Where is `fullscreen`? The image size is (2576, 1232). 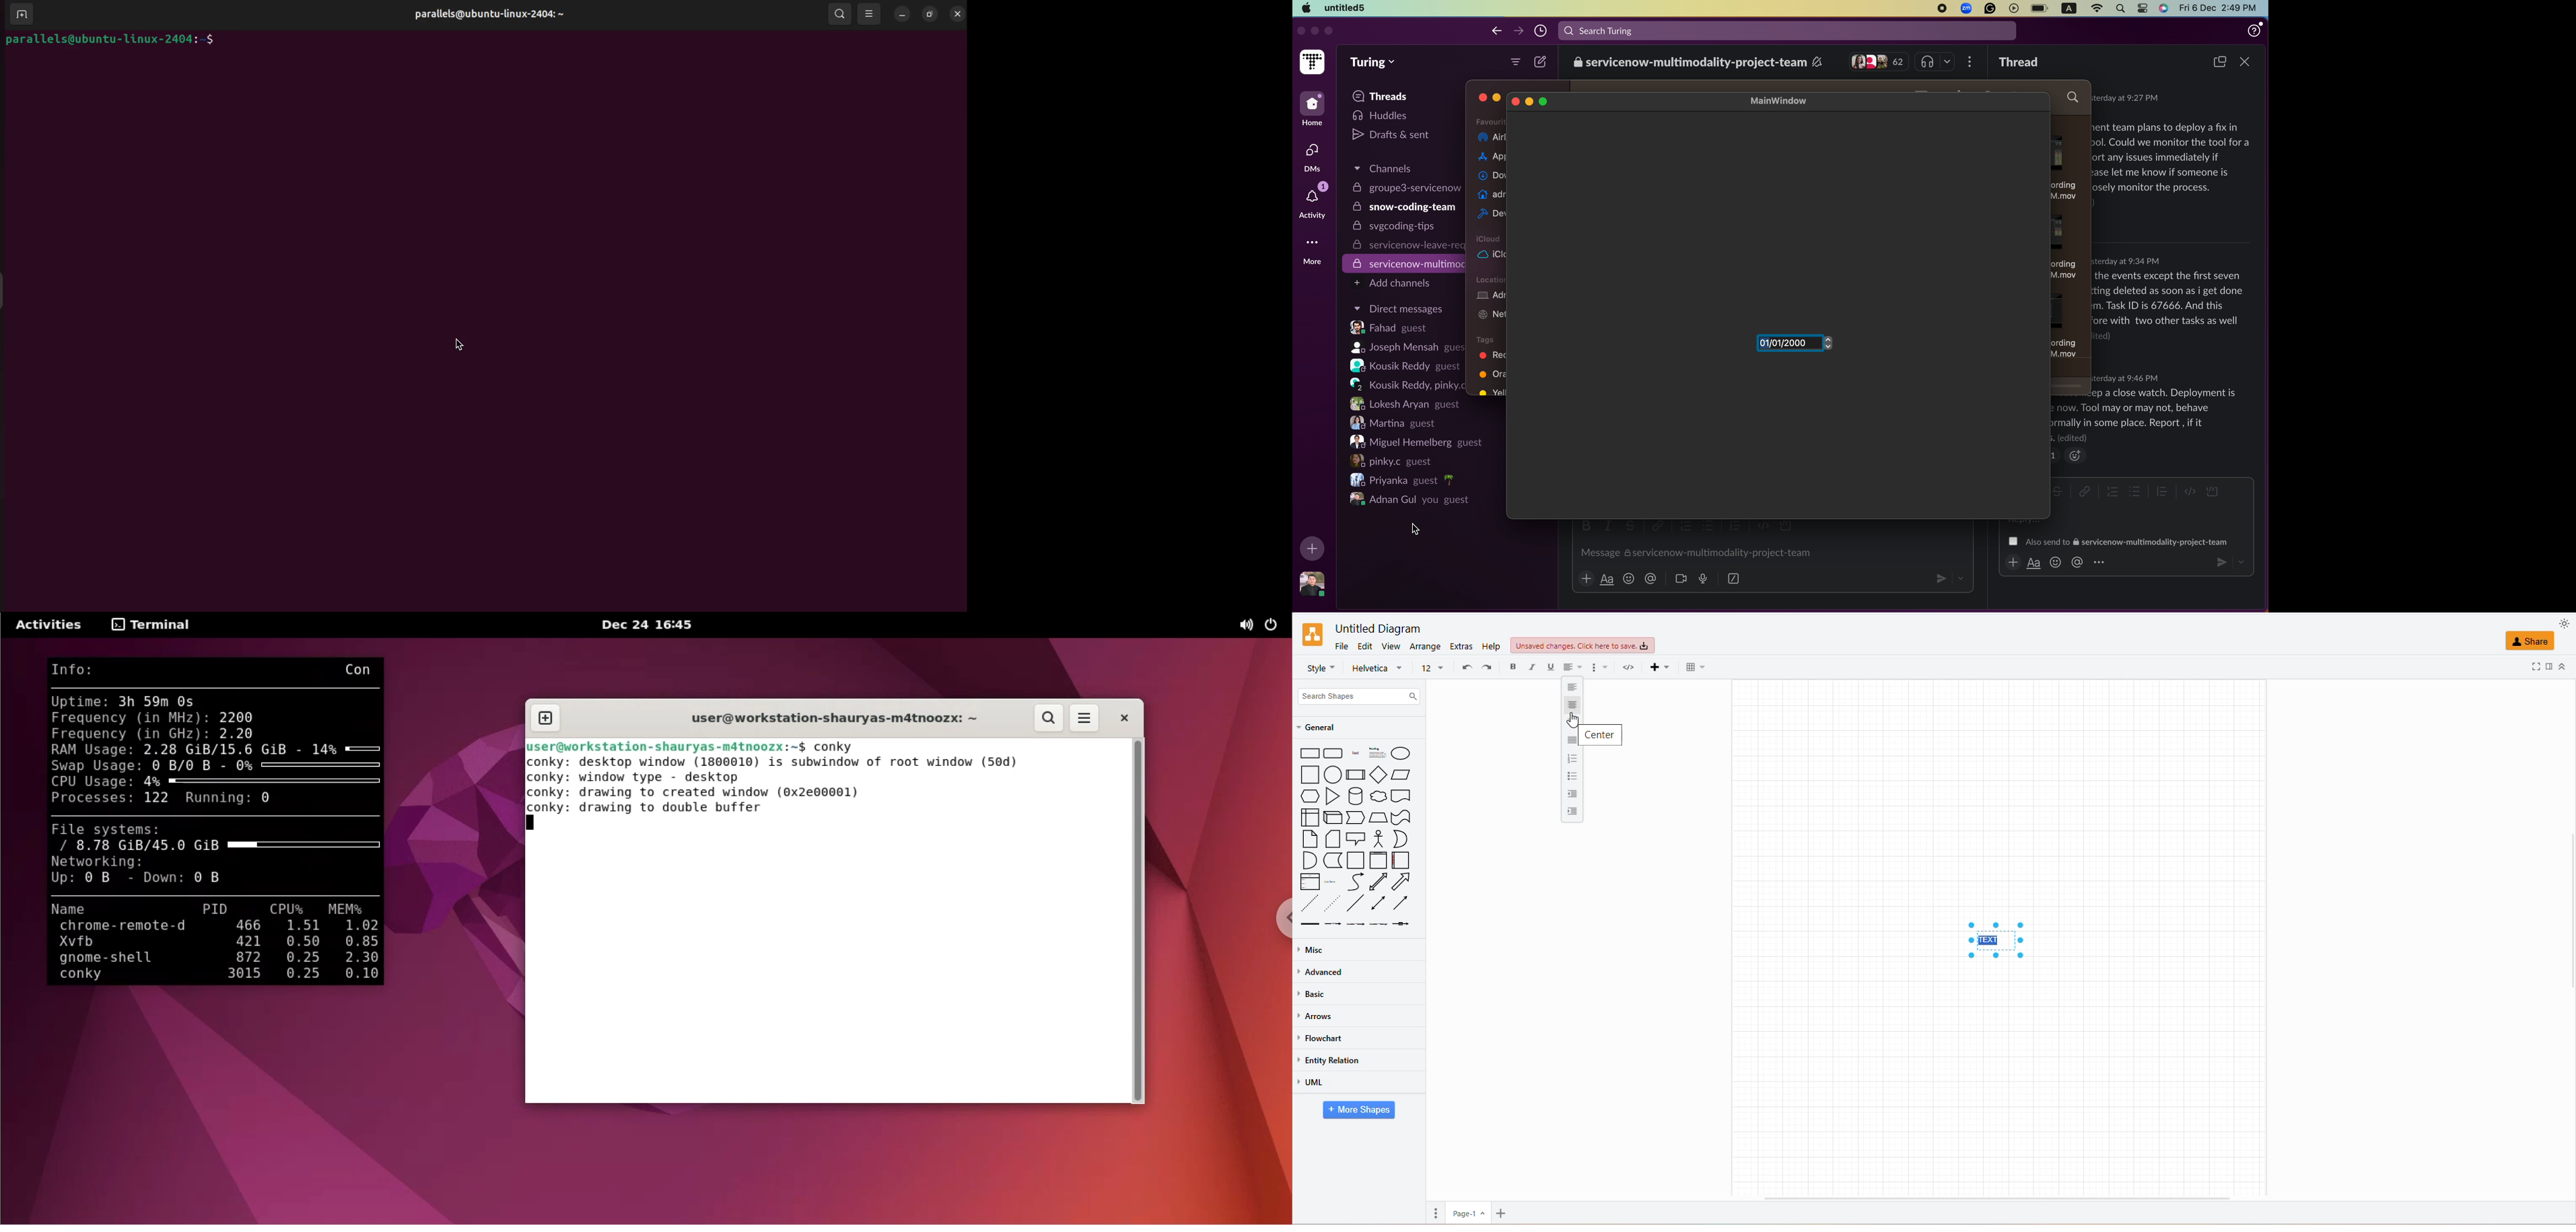
fullscreen is located at coordinates (2536, 665).